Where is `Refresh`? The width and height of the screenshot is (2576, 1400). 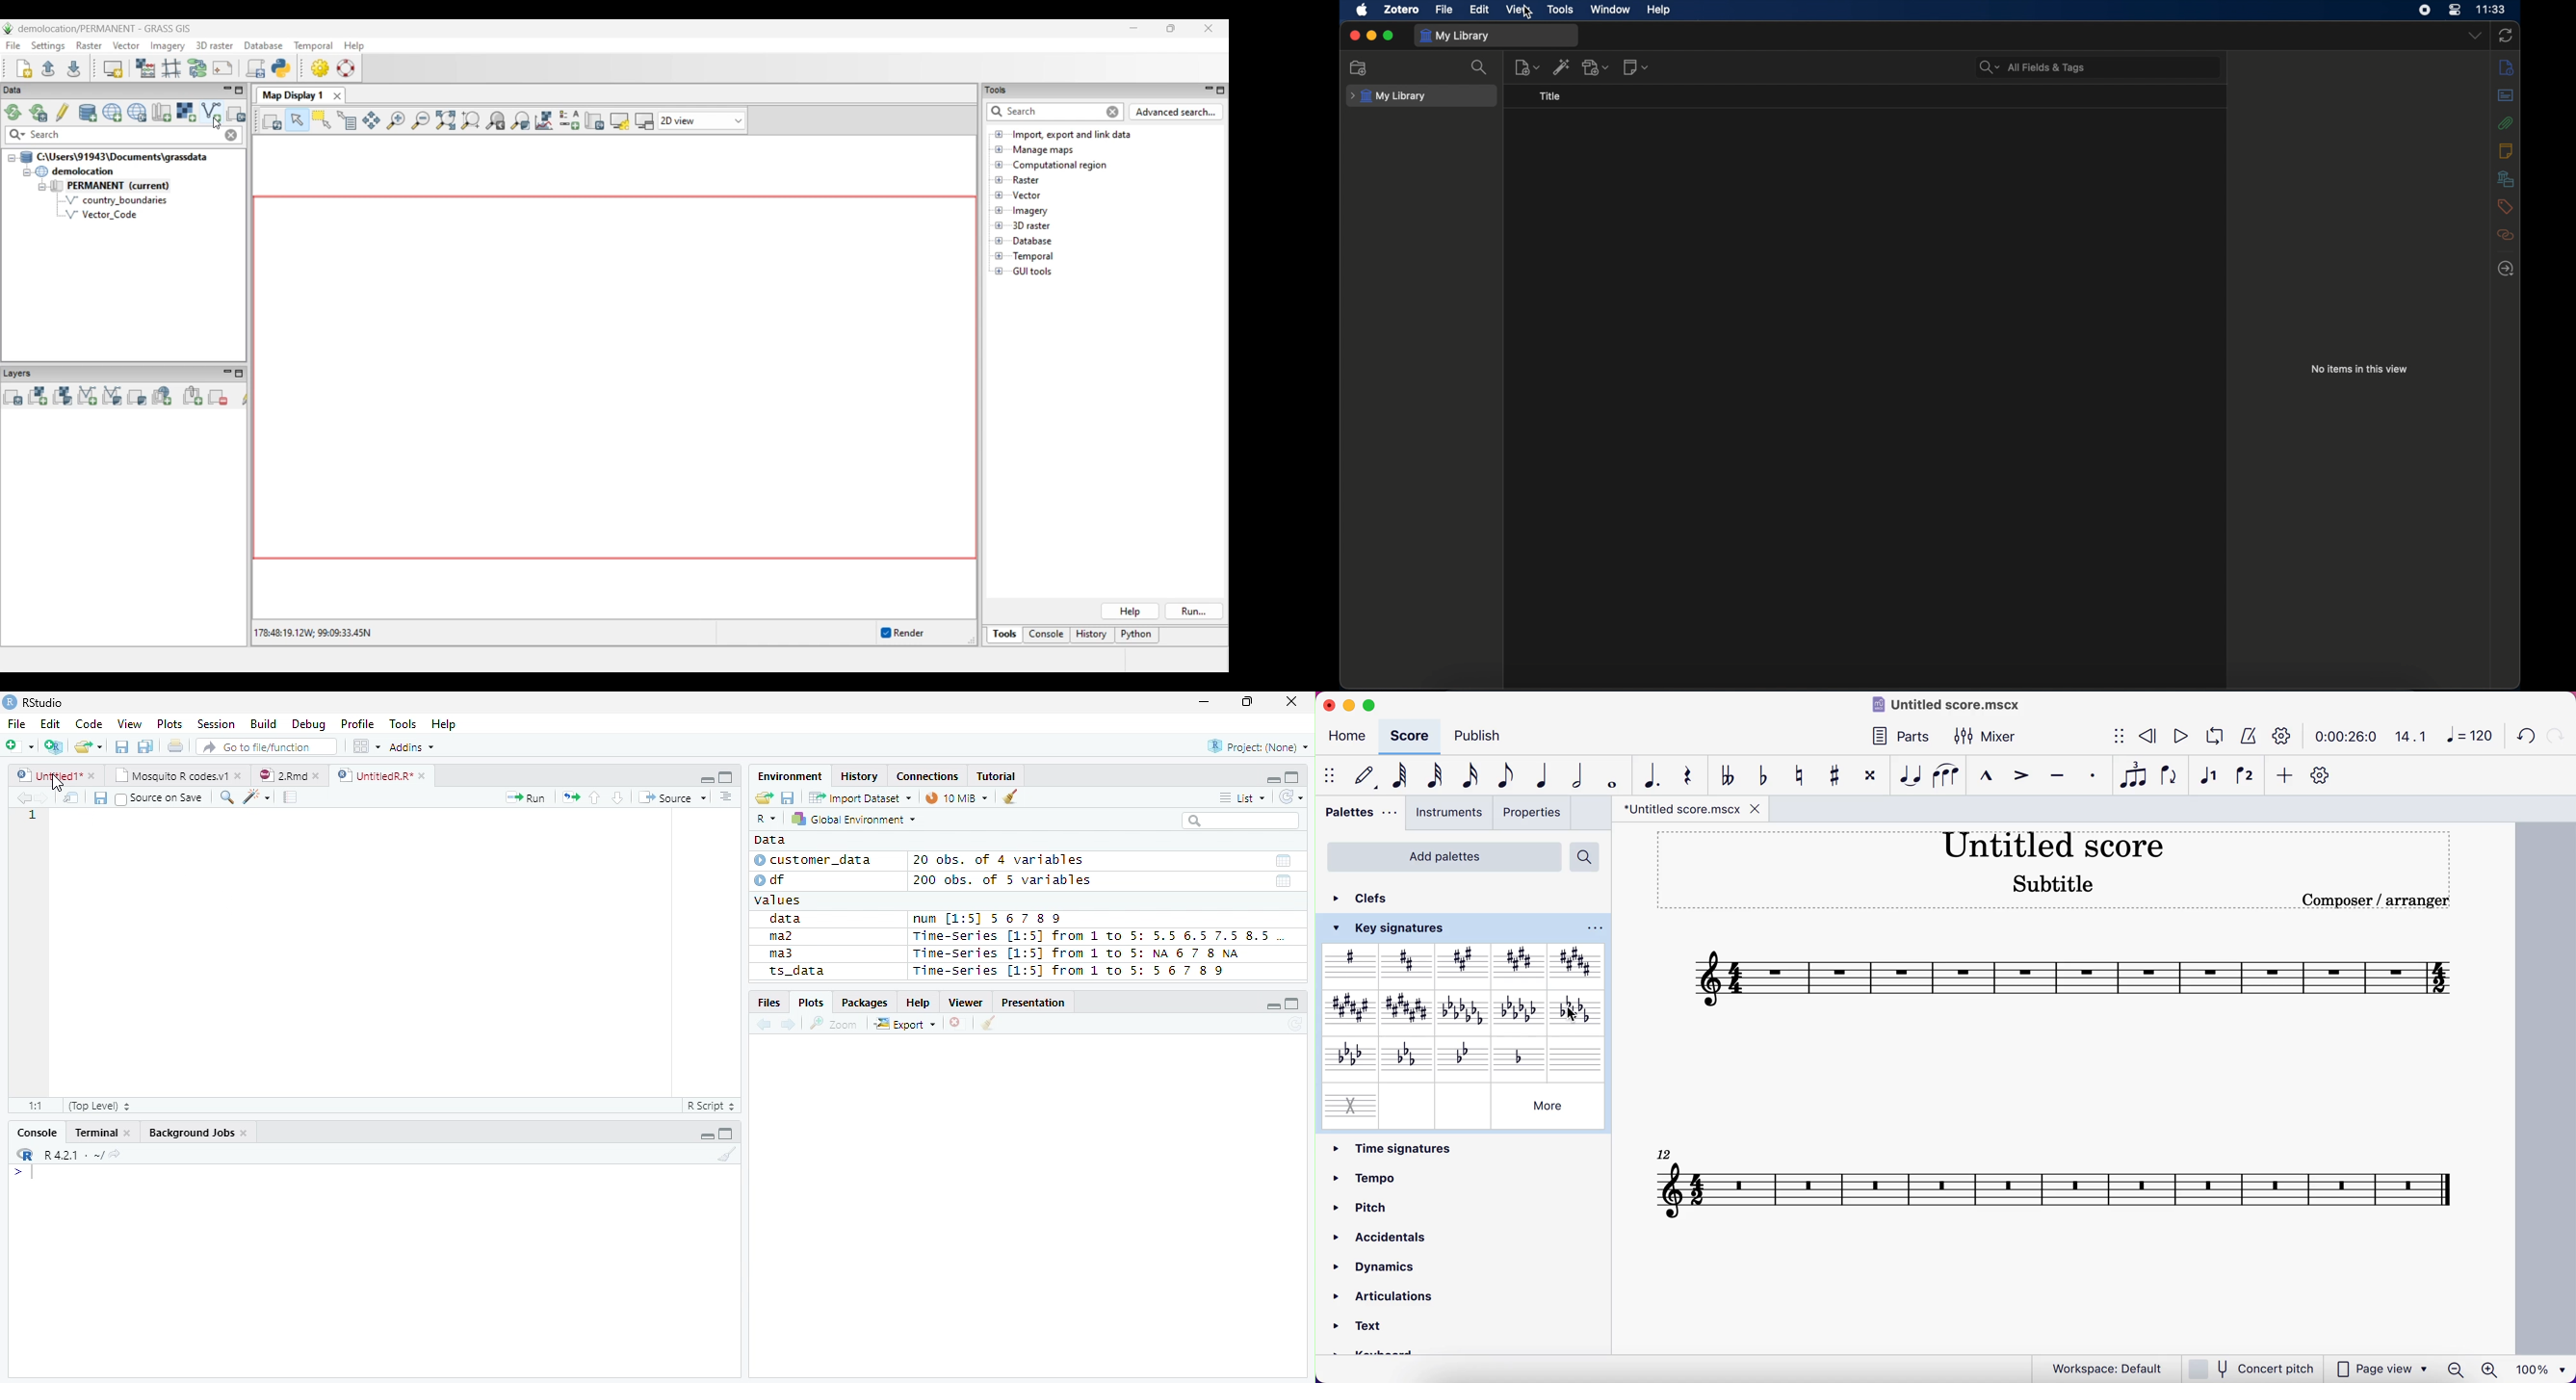 Refresh is located at coordinates (1295, 1025).